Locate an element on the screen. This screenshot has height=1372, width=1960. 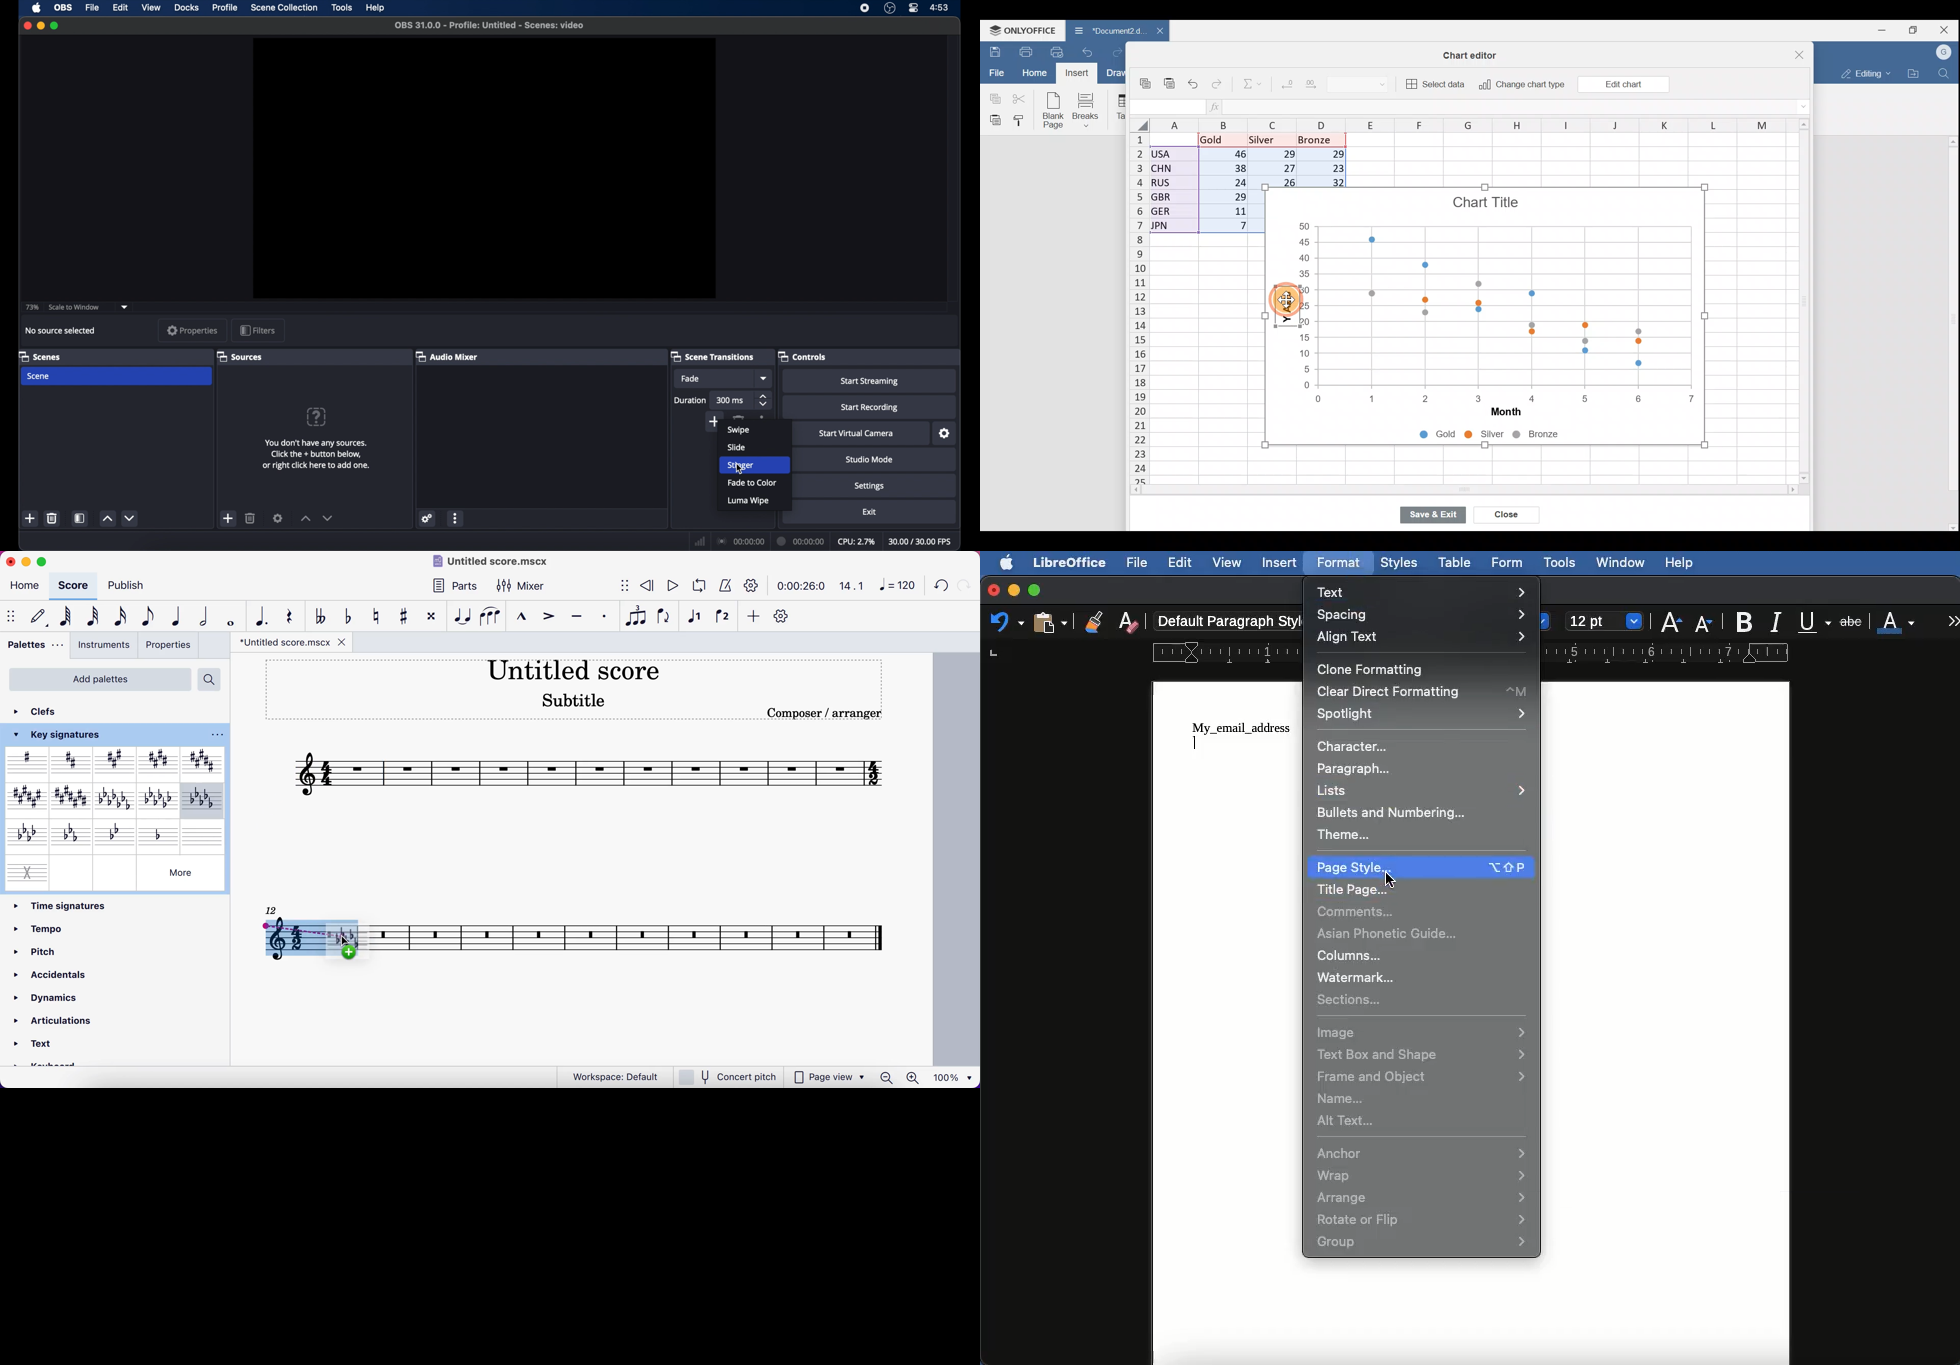
Form is located at coordinates (1507, 563).